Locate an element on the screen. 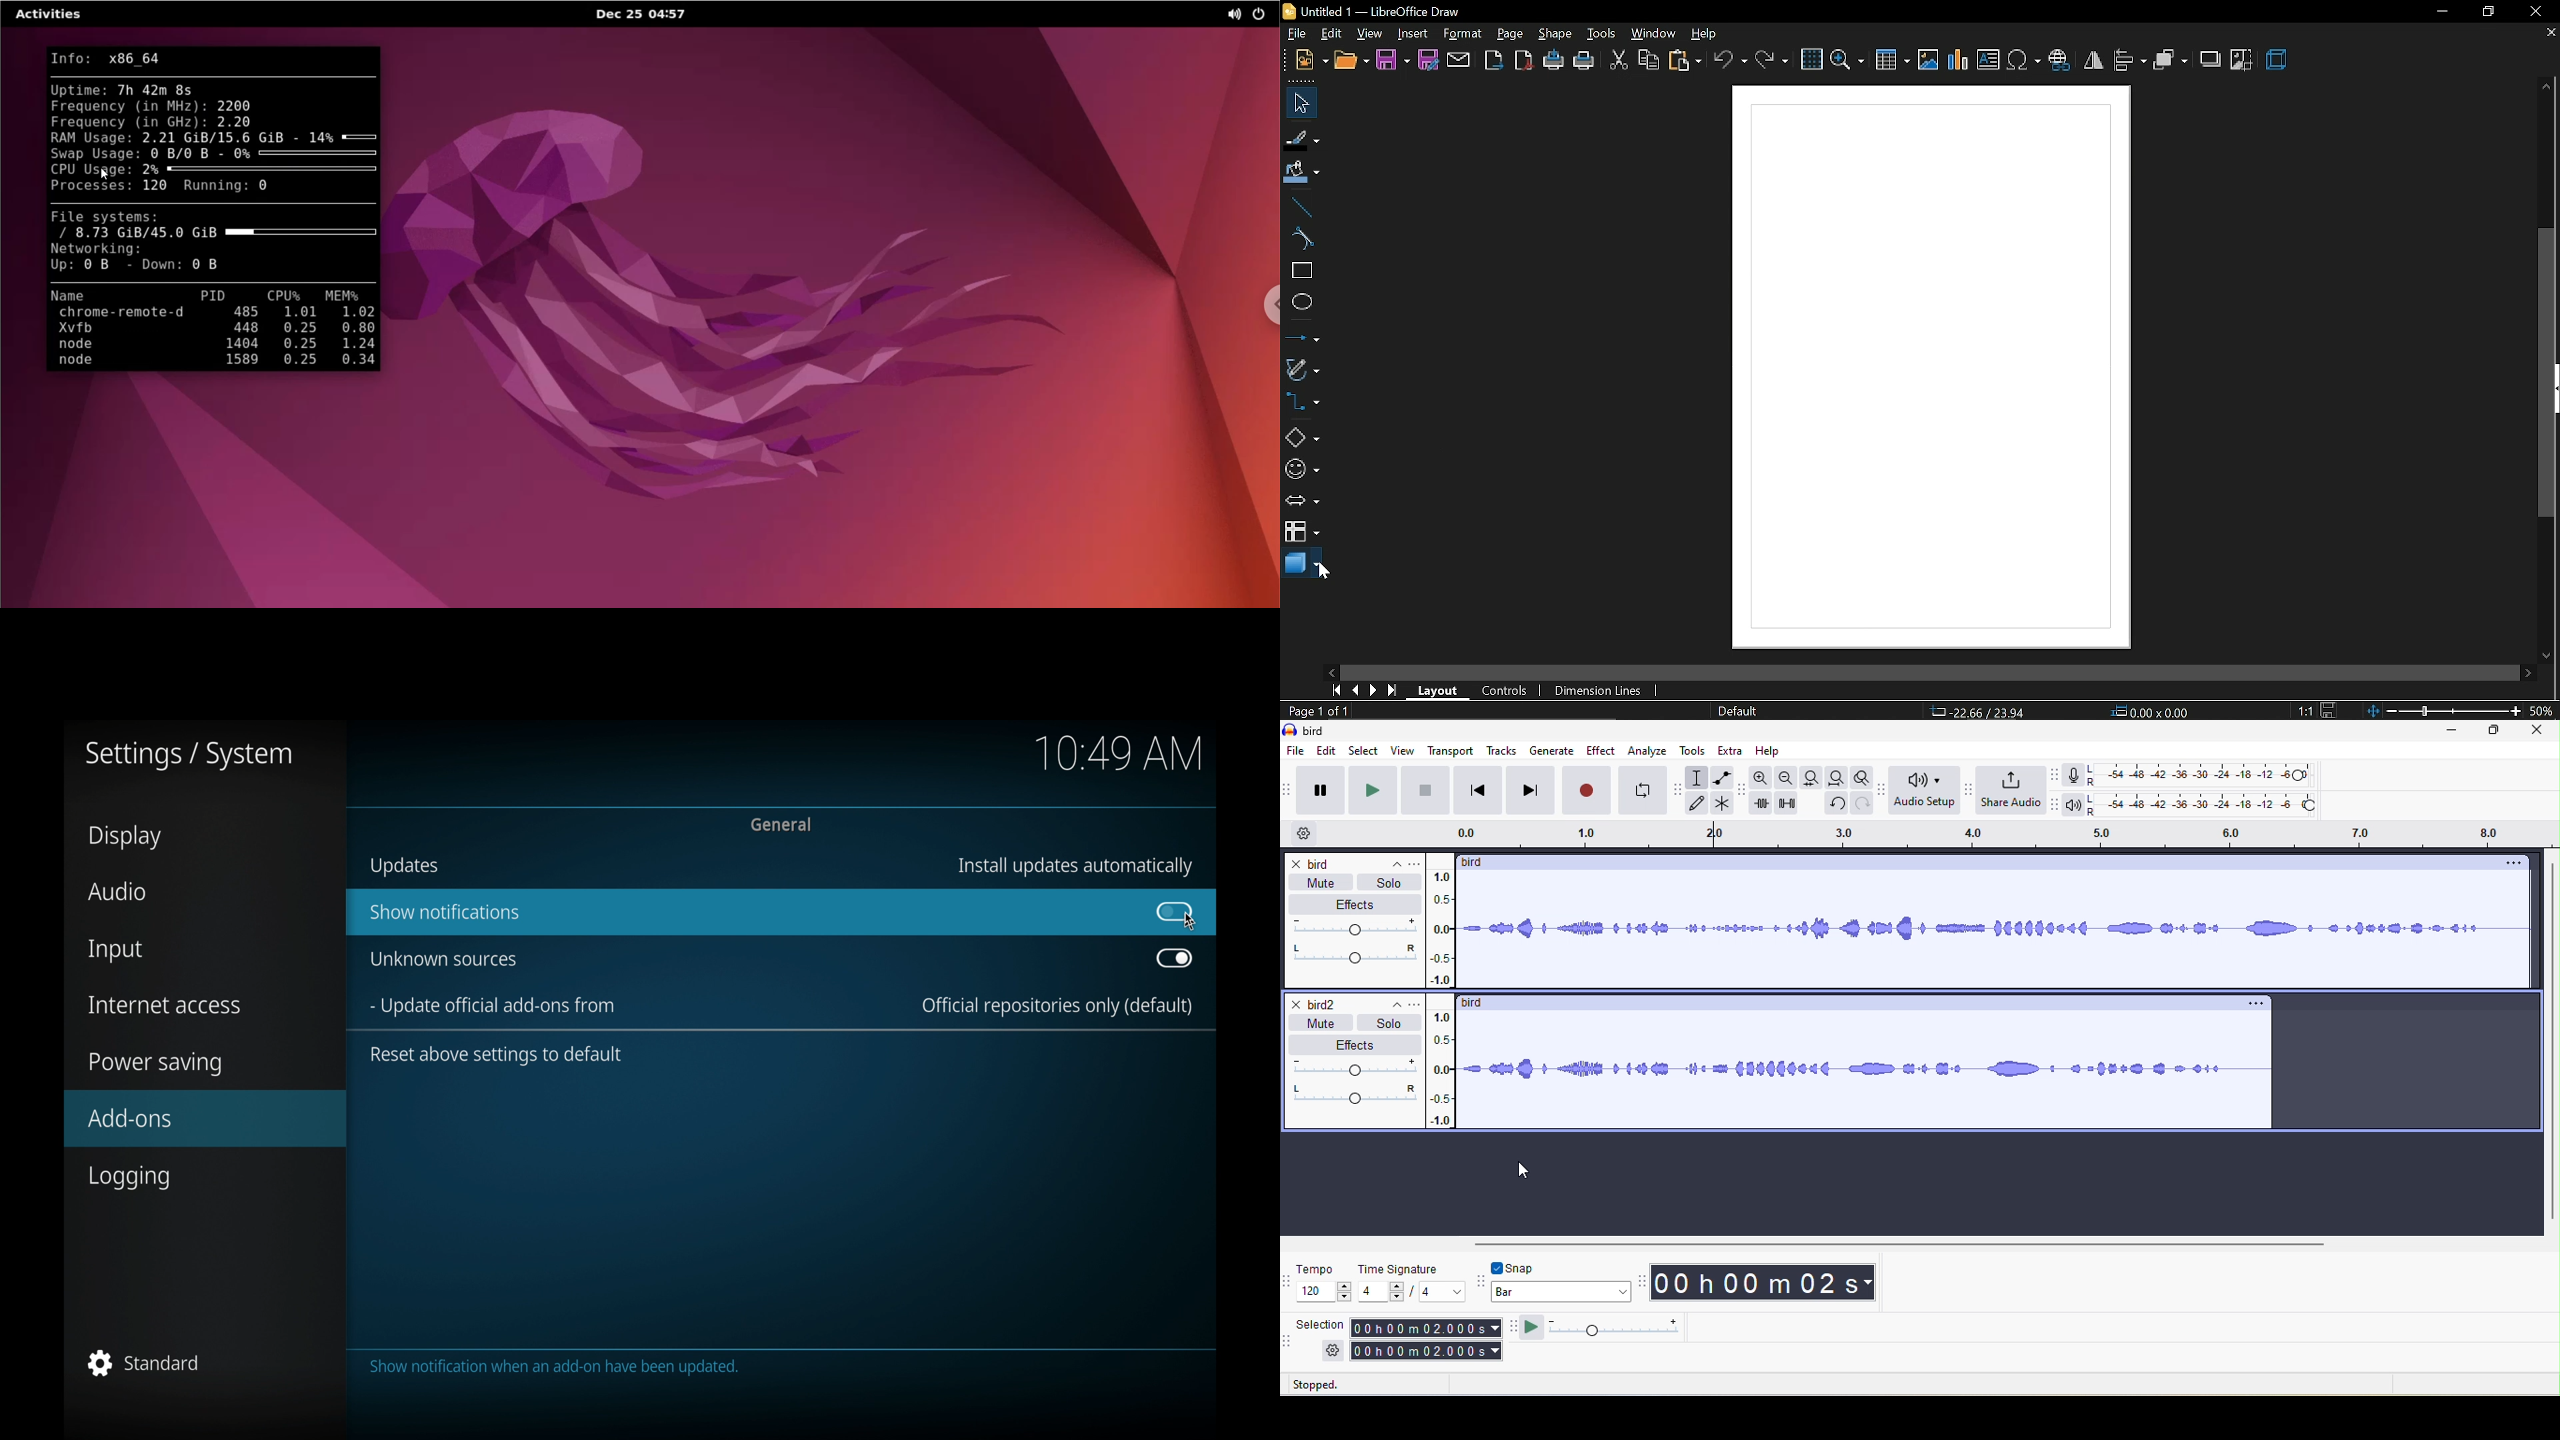  toggle button is located at coordinates (1175, 912).